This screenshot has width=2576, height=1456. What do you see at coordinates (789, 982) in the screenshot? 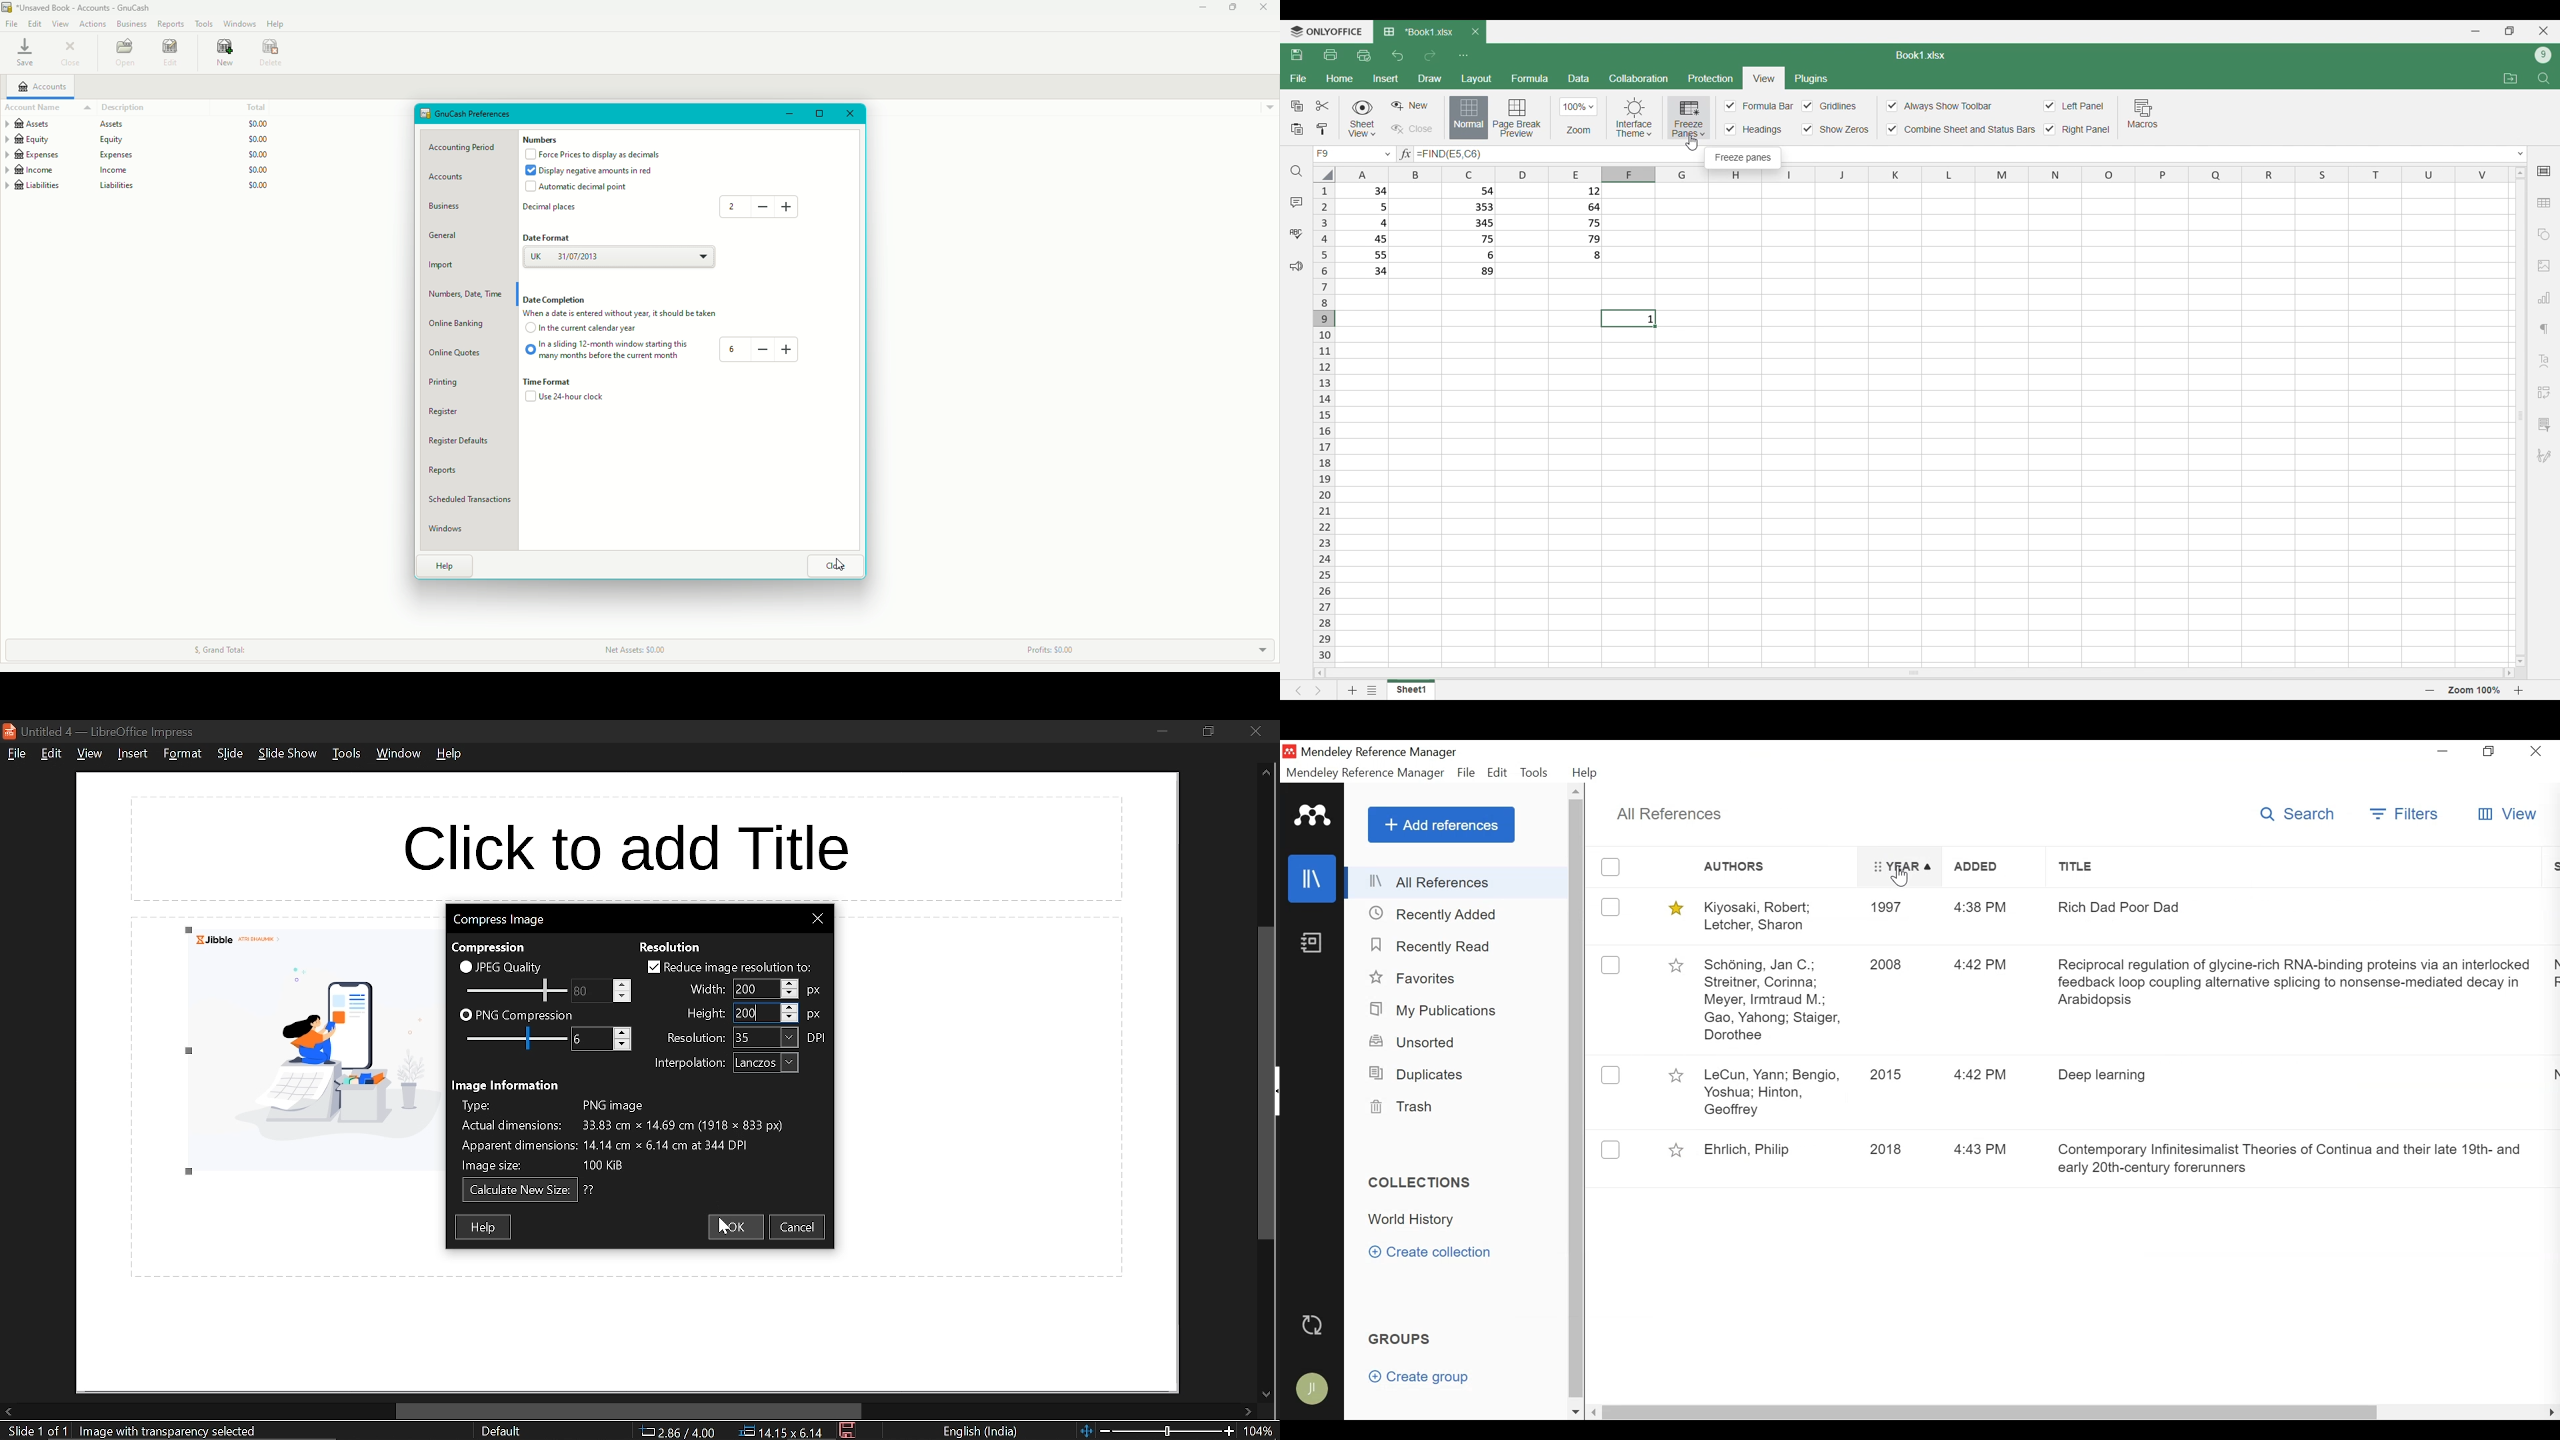
I see `increase width` at bounding box center [789, 982].